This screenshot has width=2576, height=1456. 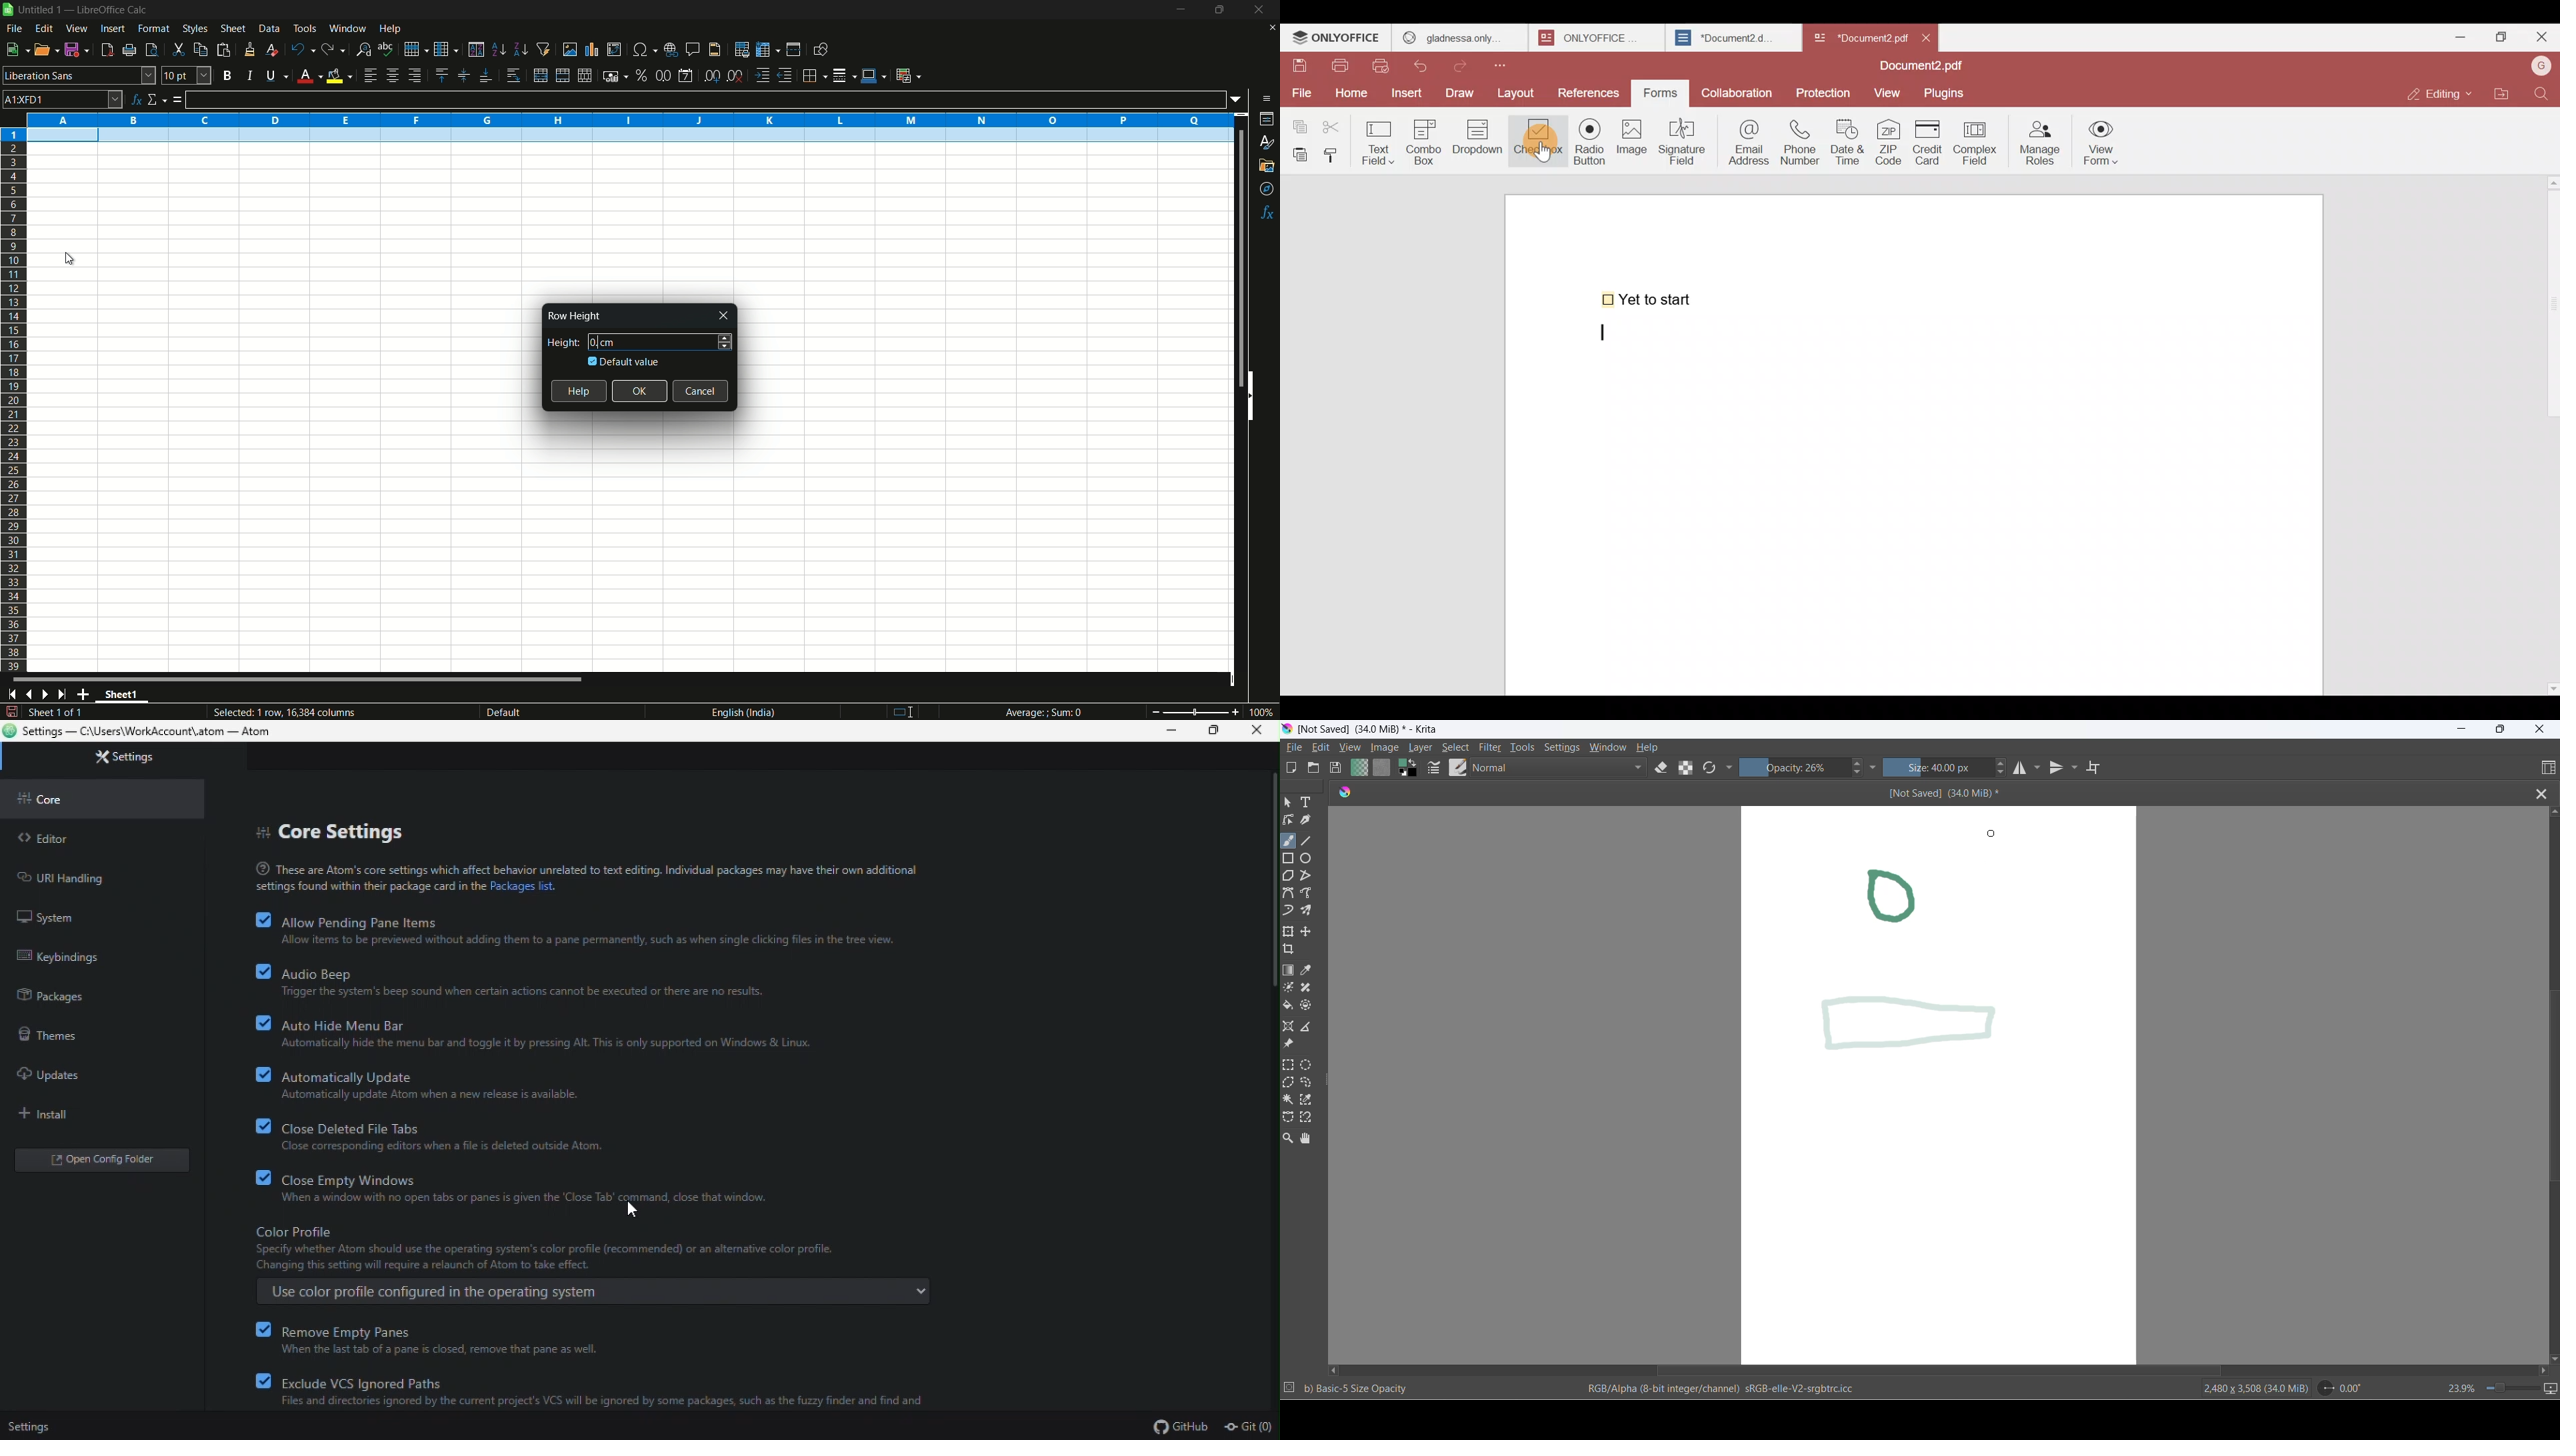 What do you see at coordinates (579, 391) in the screenshot?
I see `help` at bounding box center [579, 391].